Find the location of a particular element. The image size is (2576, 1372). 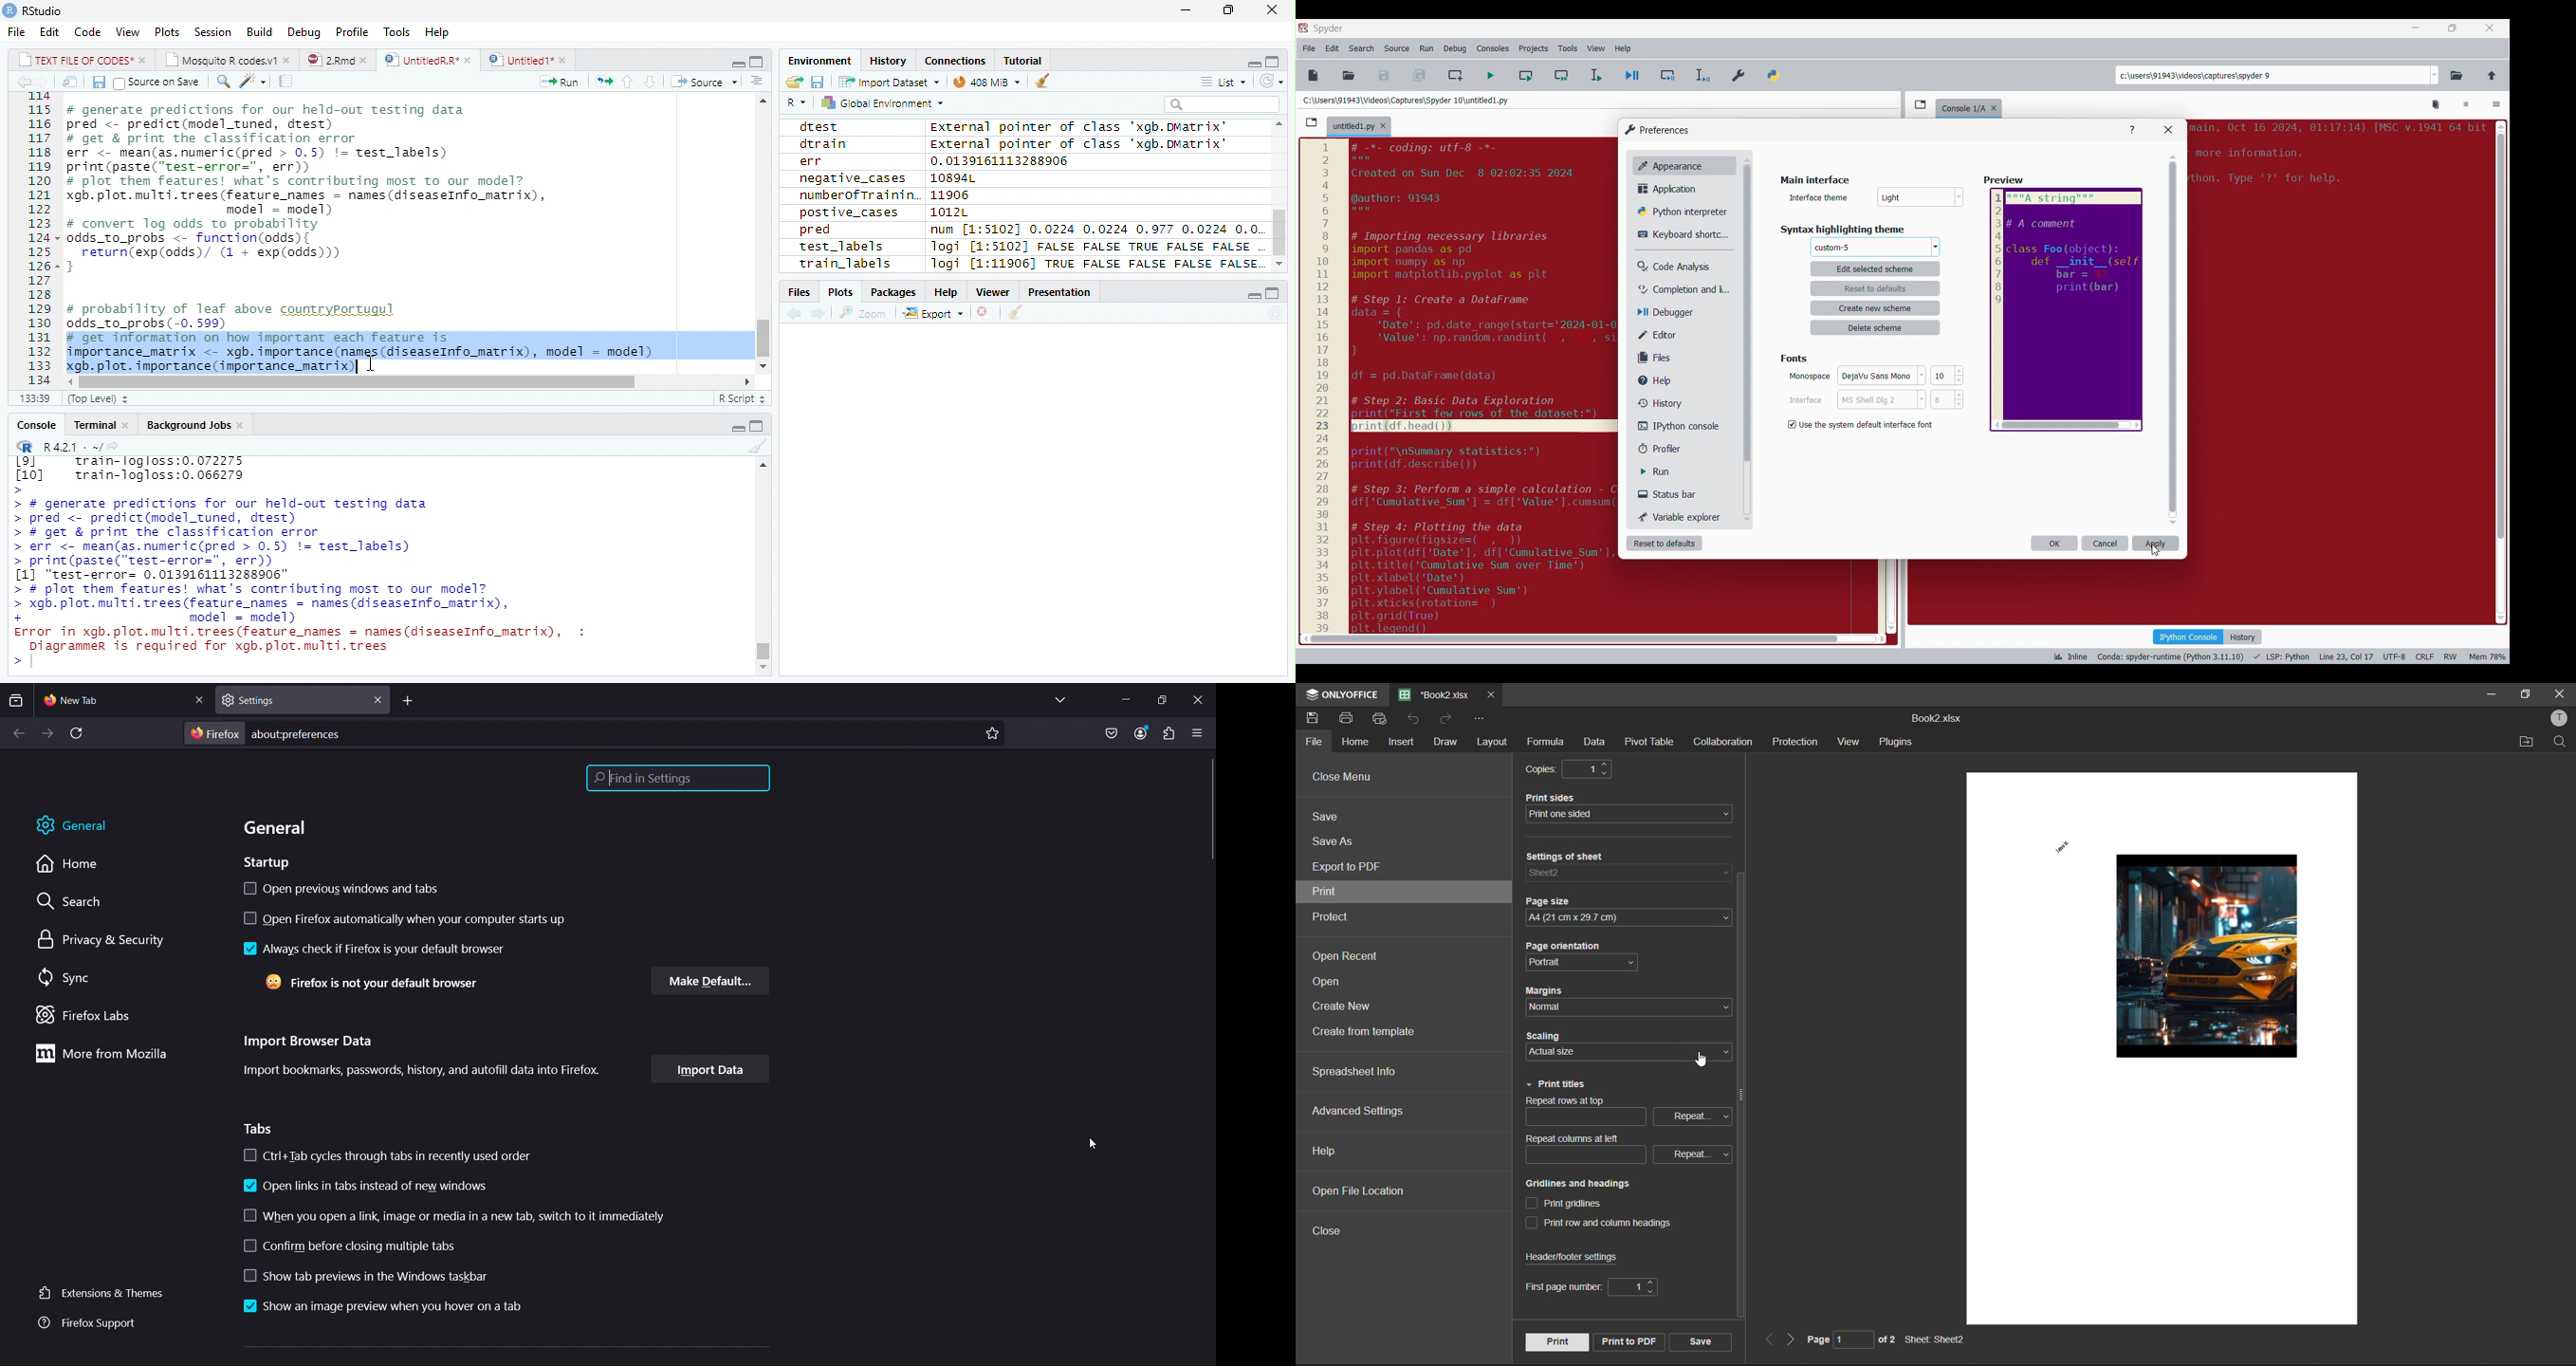

Projects menu is located at coordinates (1533, 48).